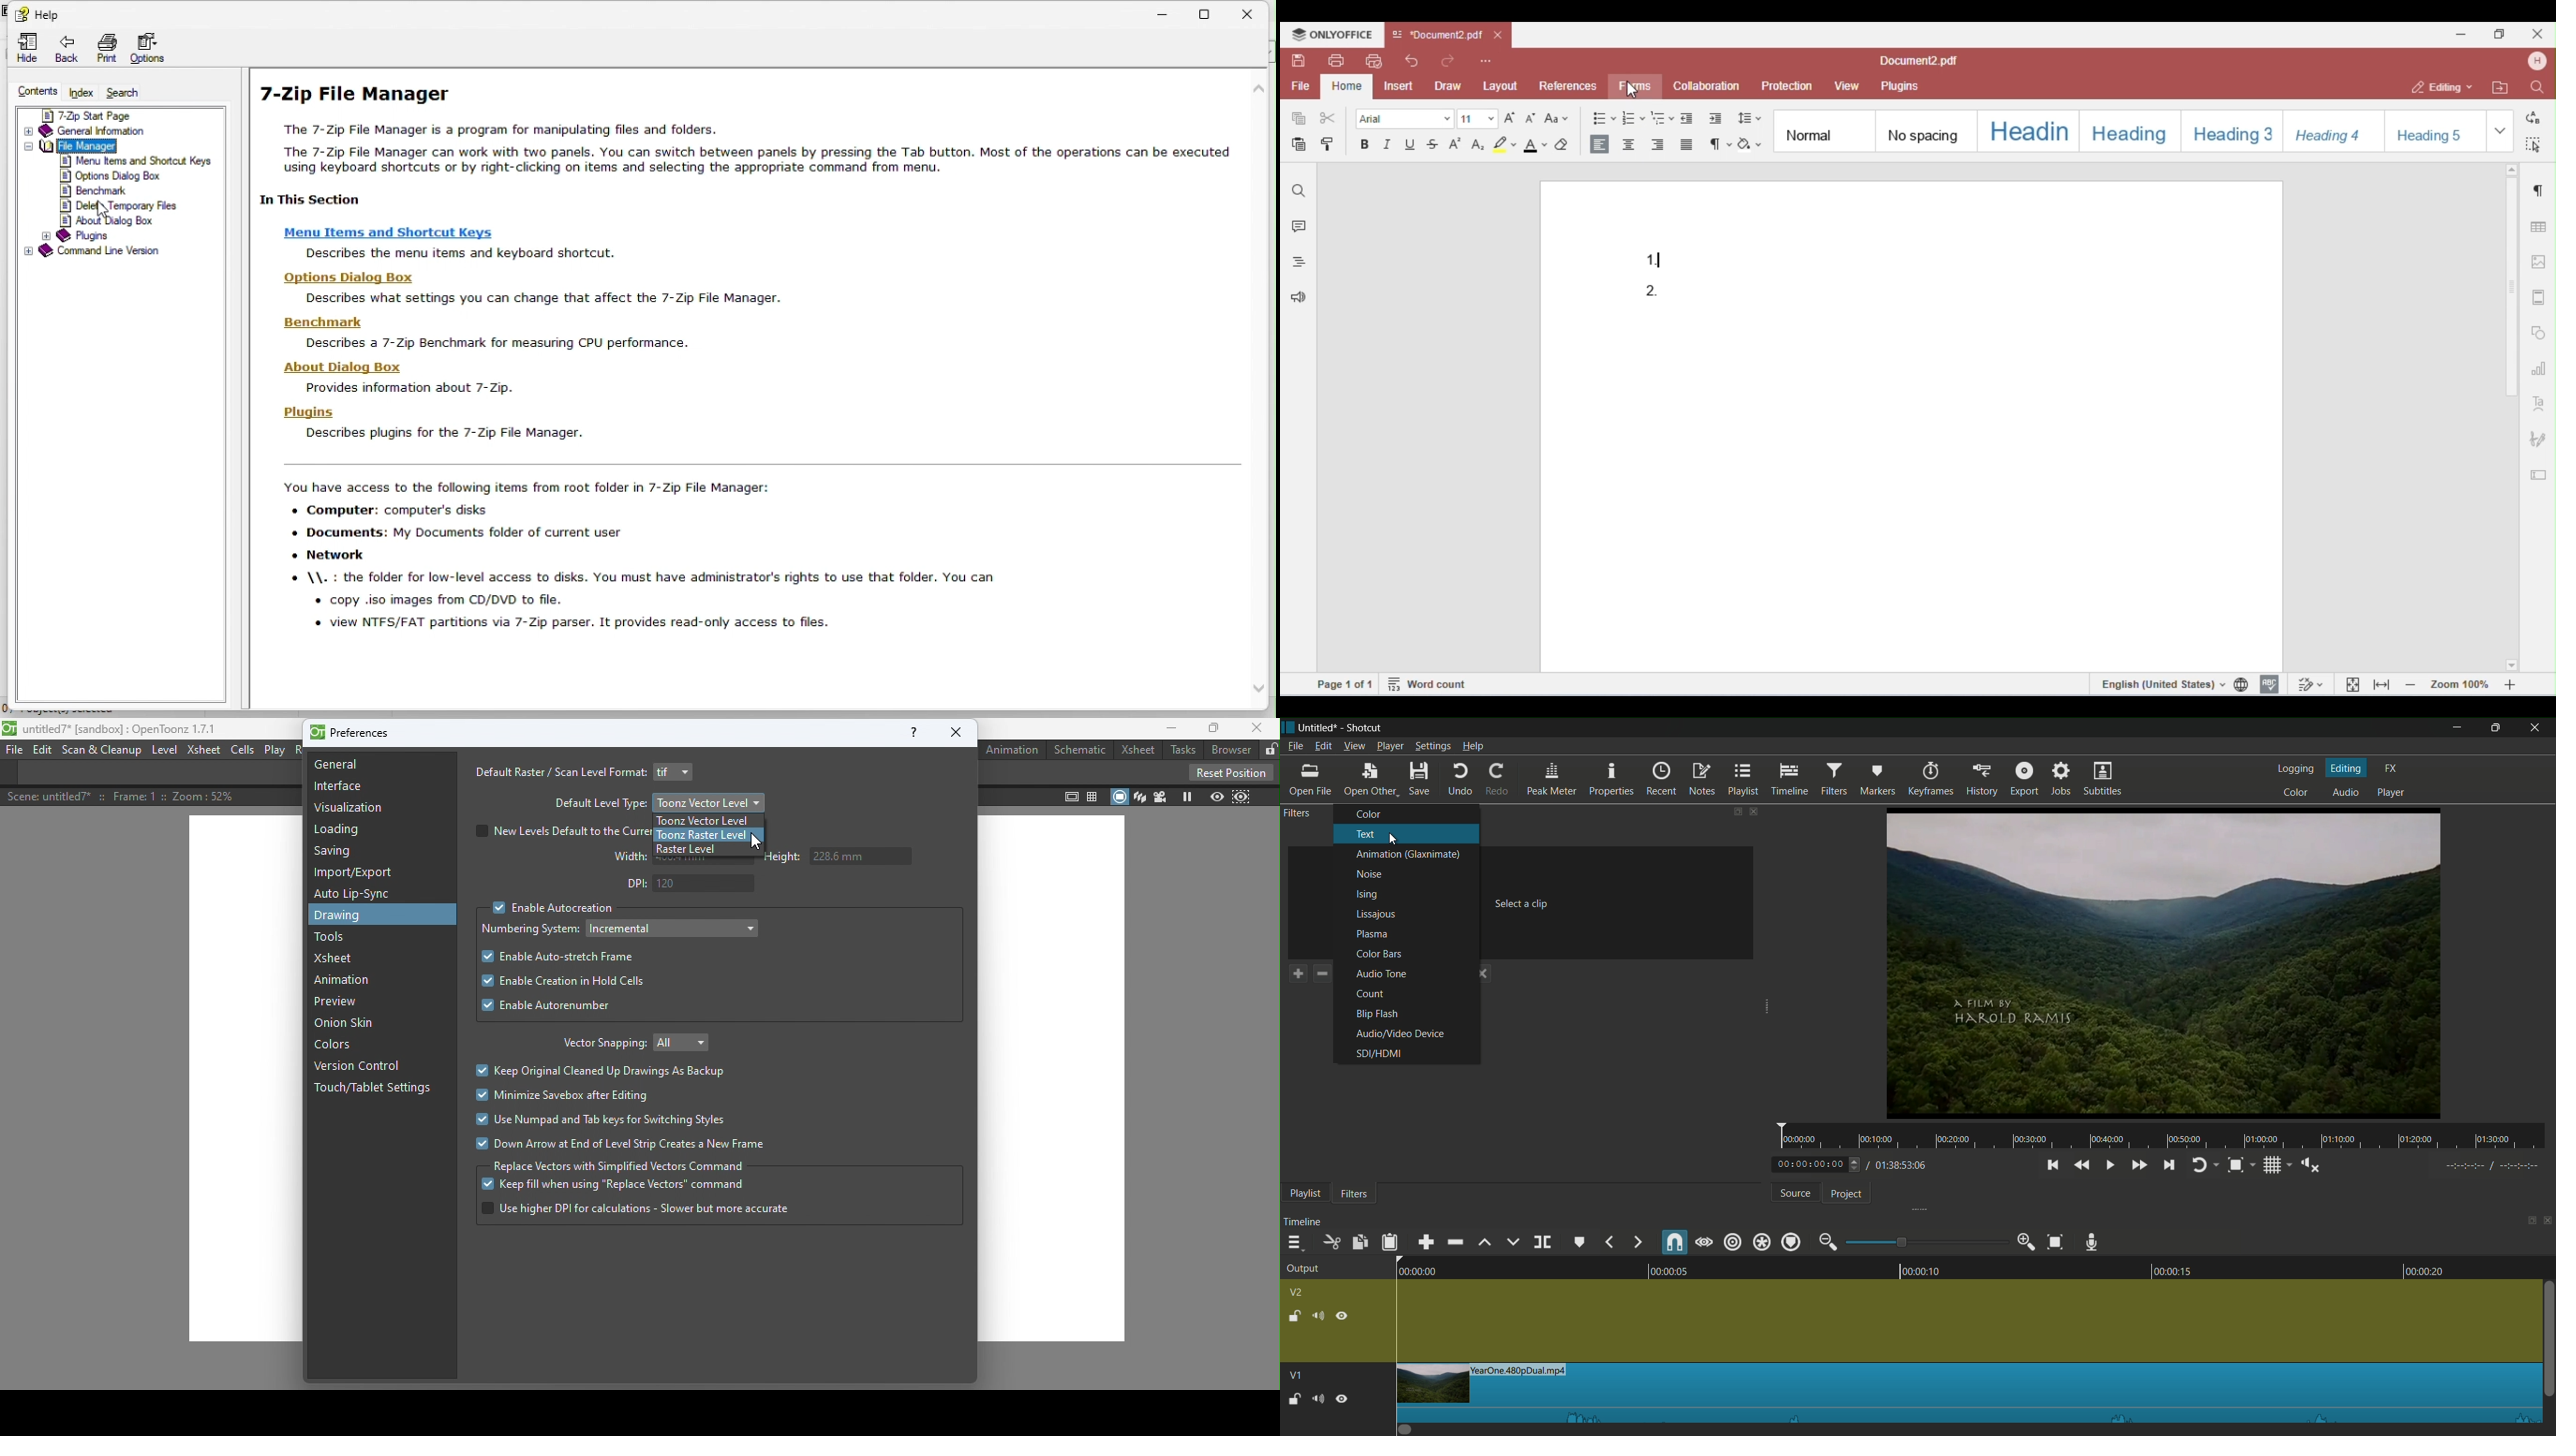  Describe the element at coordinates (1317, 1397) in the screenshot. I see `Volume` at that location.